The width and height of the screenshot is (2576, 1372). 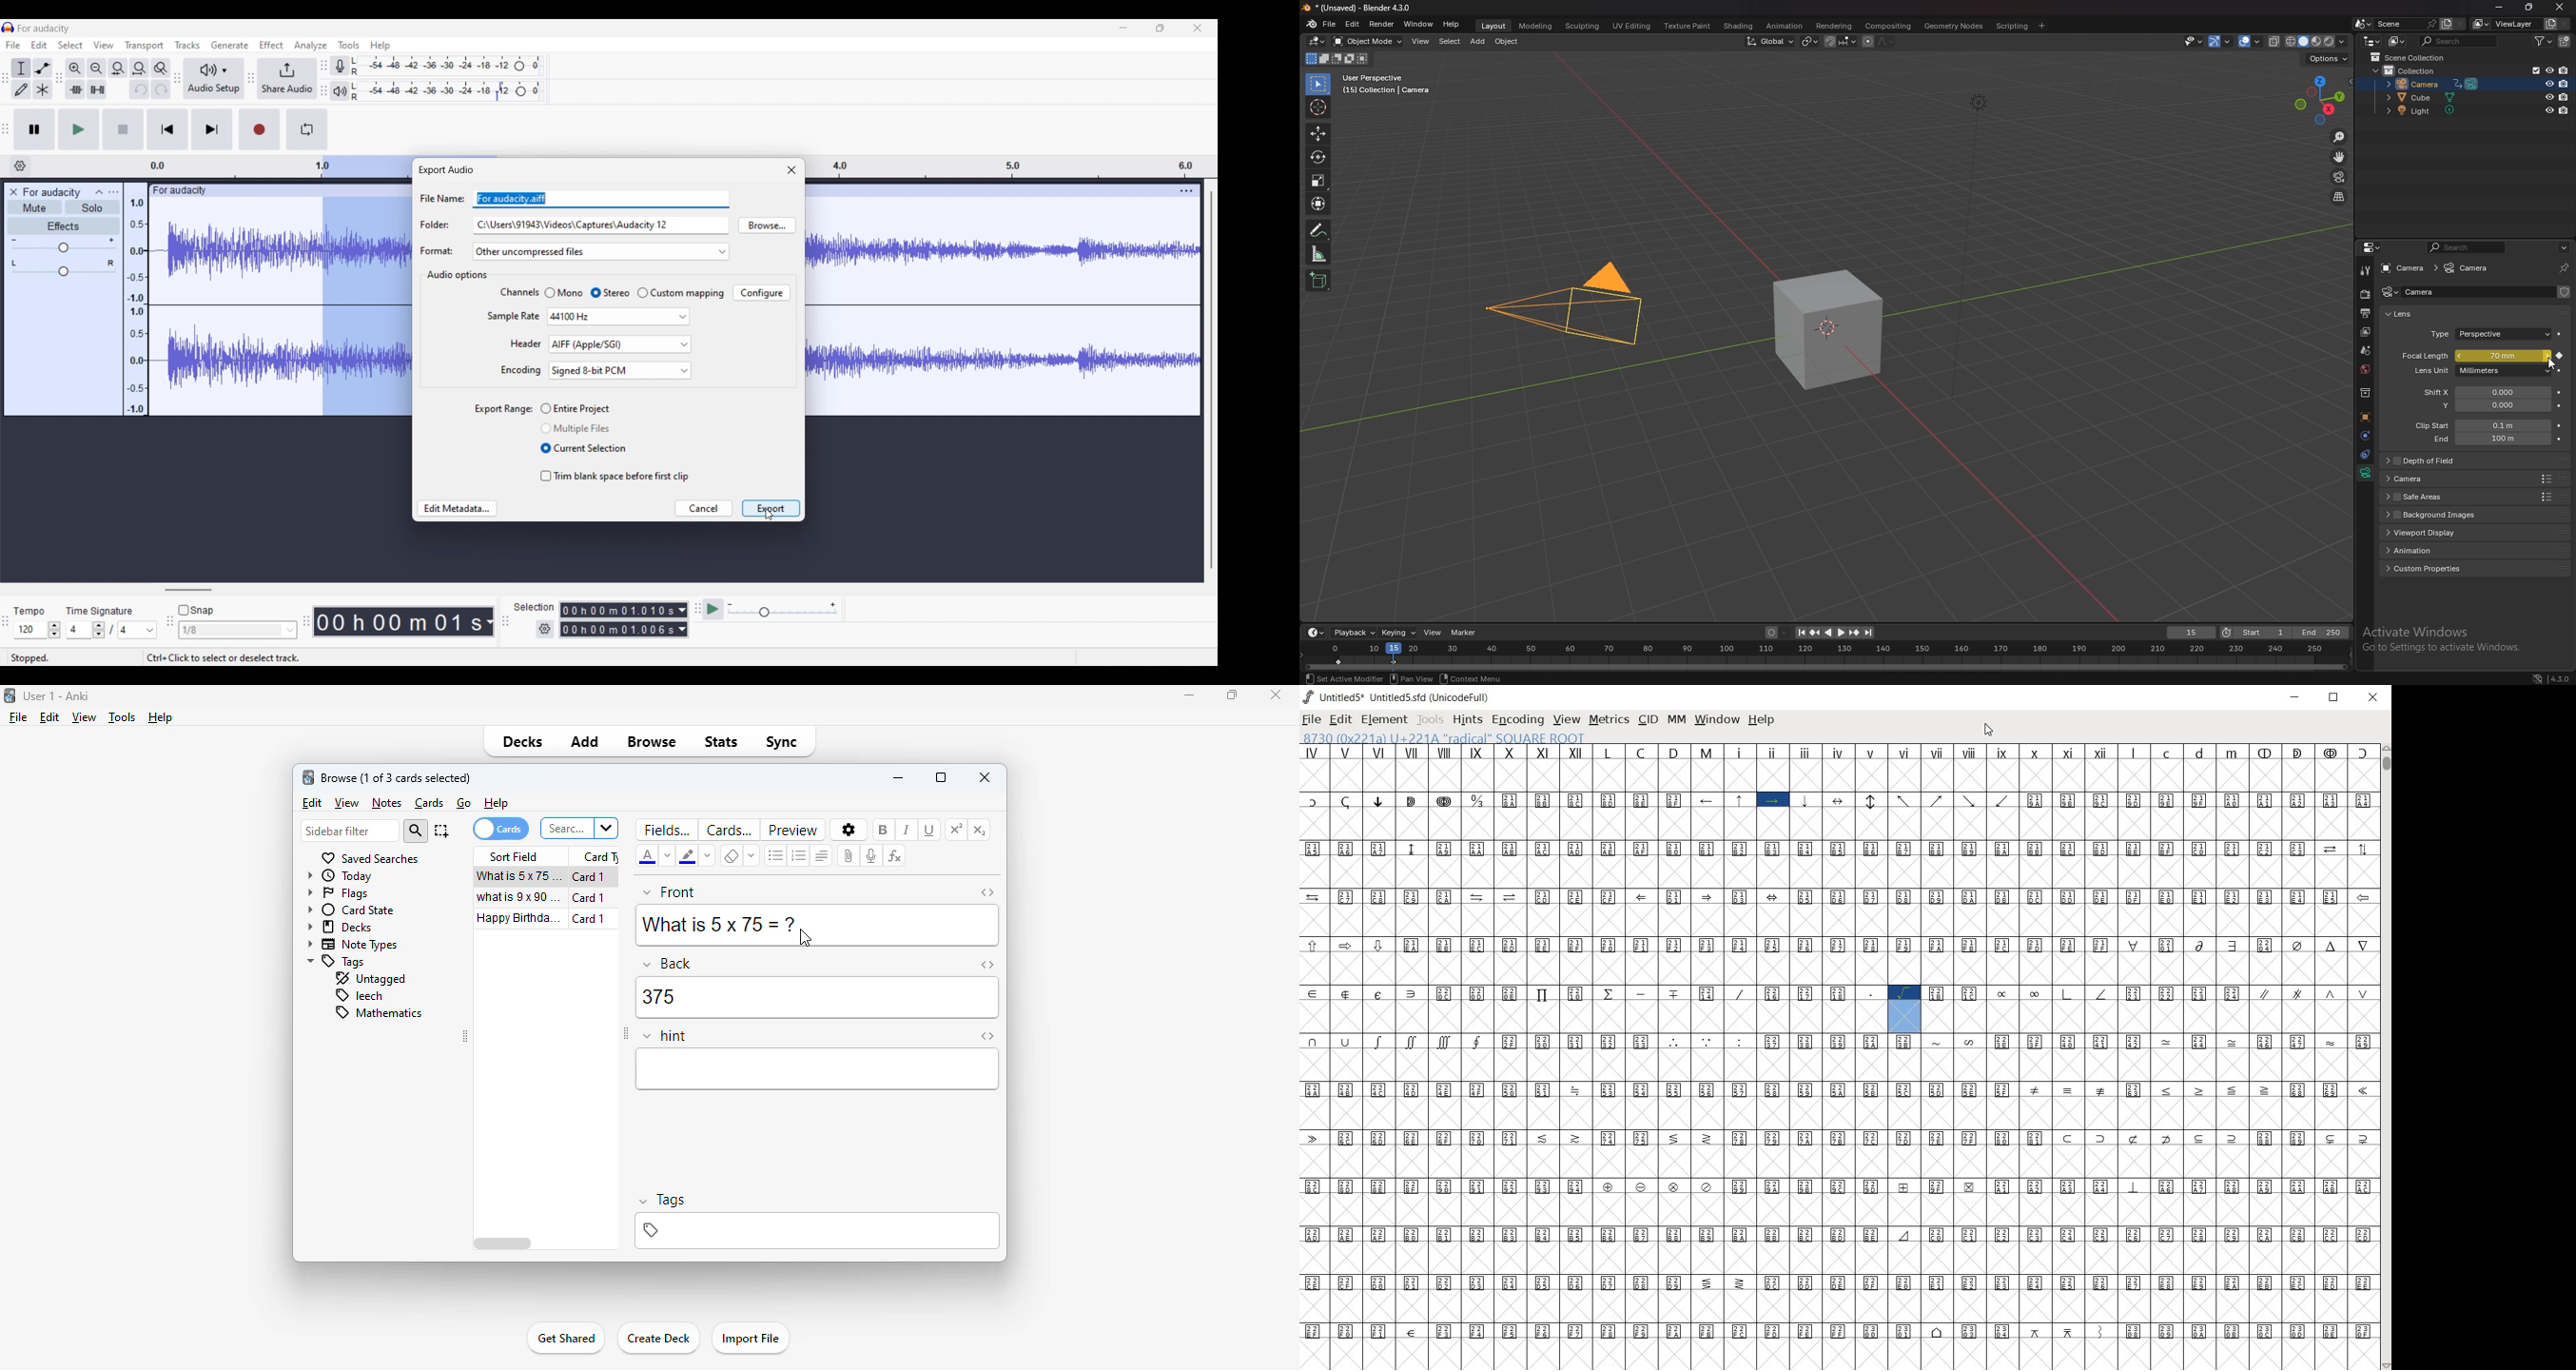 I want to click on RESTORE DWON, so click(x=2334, y=698).